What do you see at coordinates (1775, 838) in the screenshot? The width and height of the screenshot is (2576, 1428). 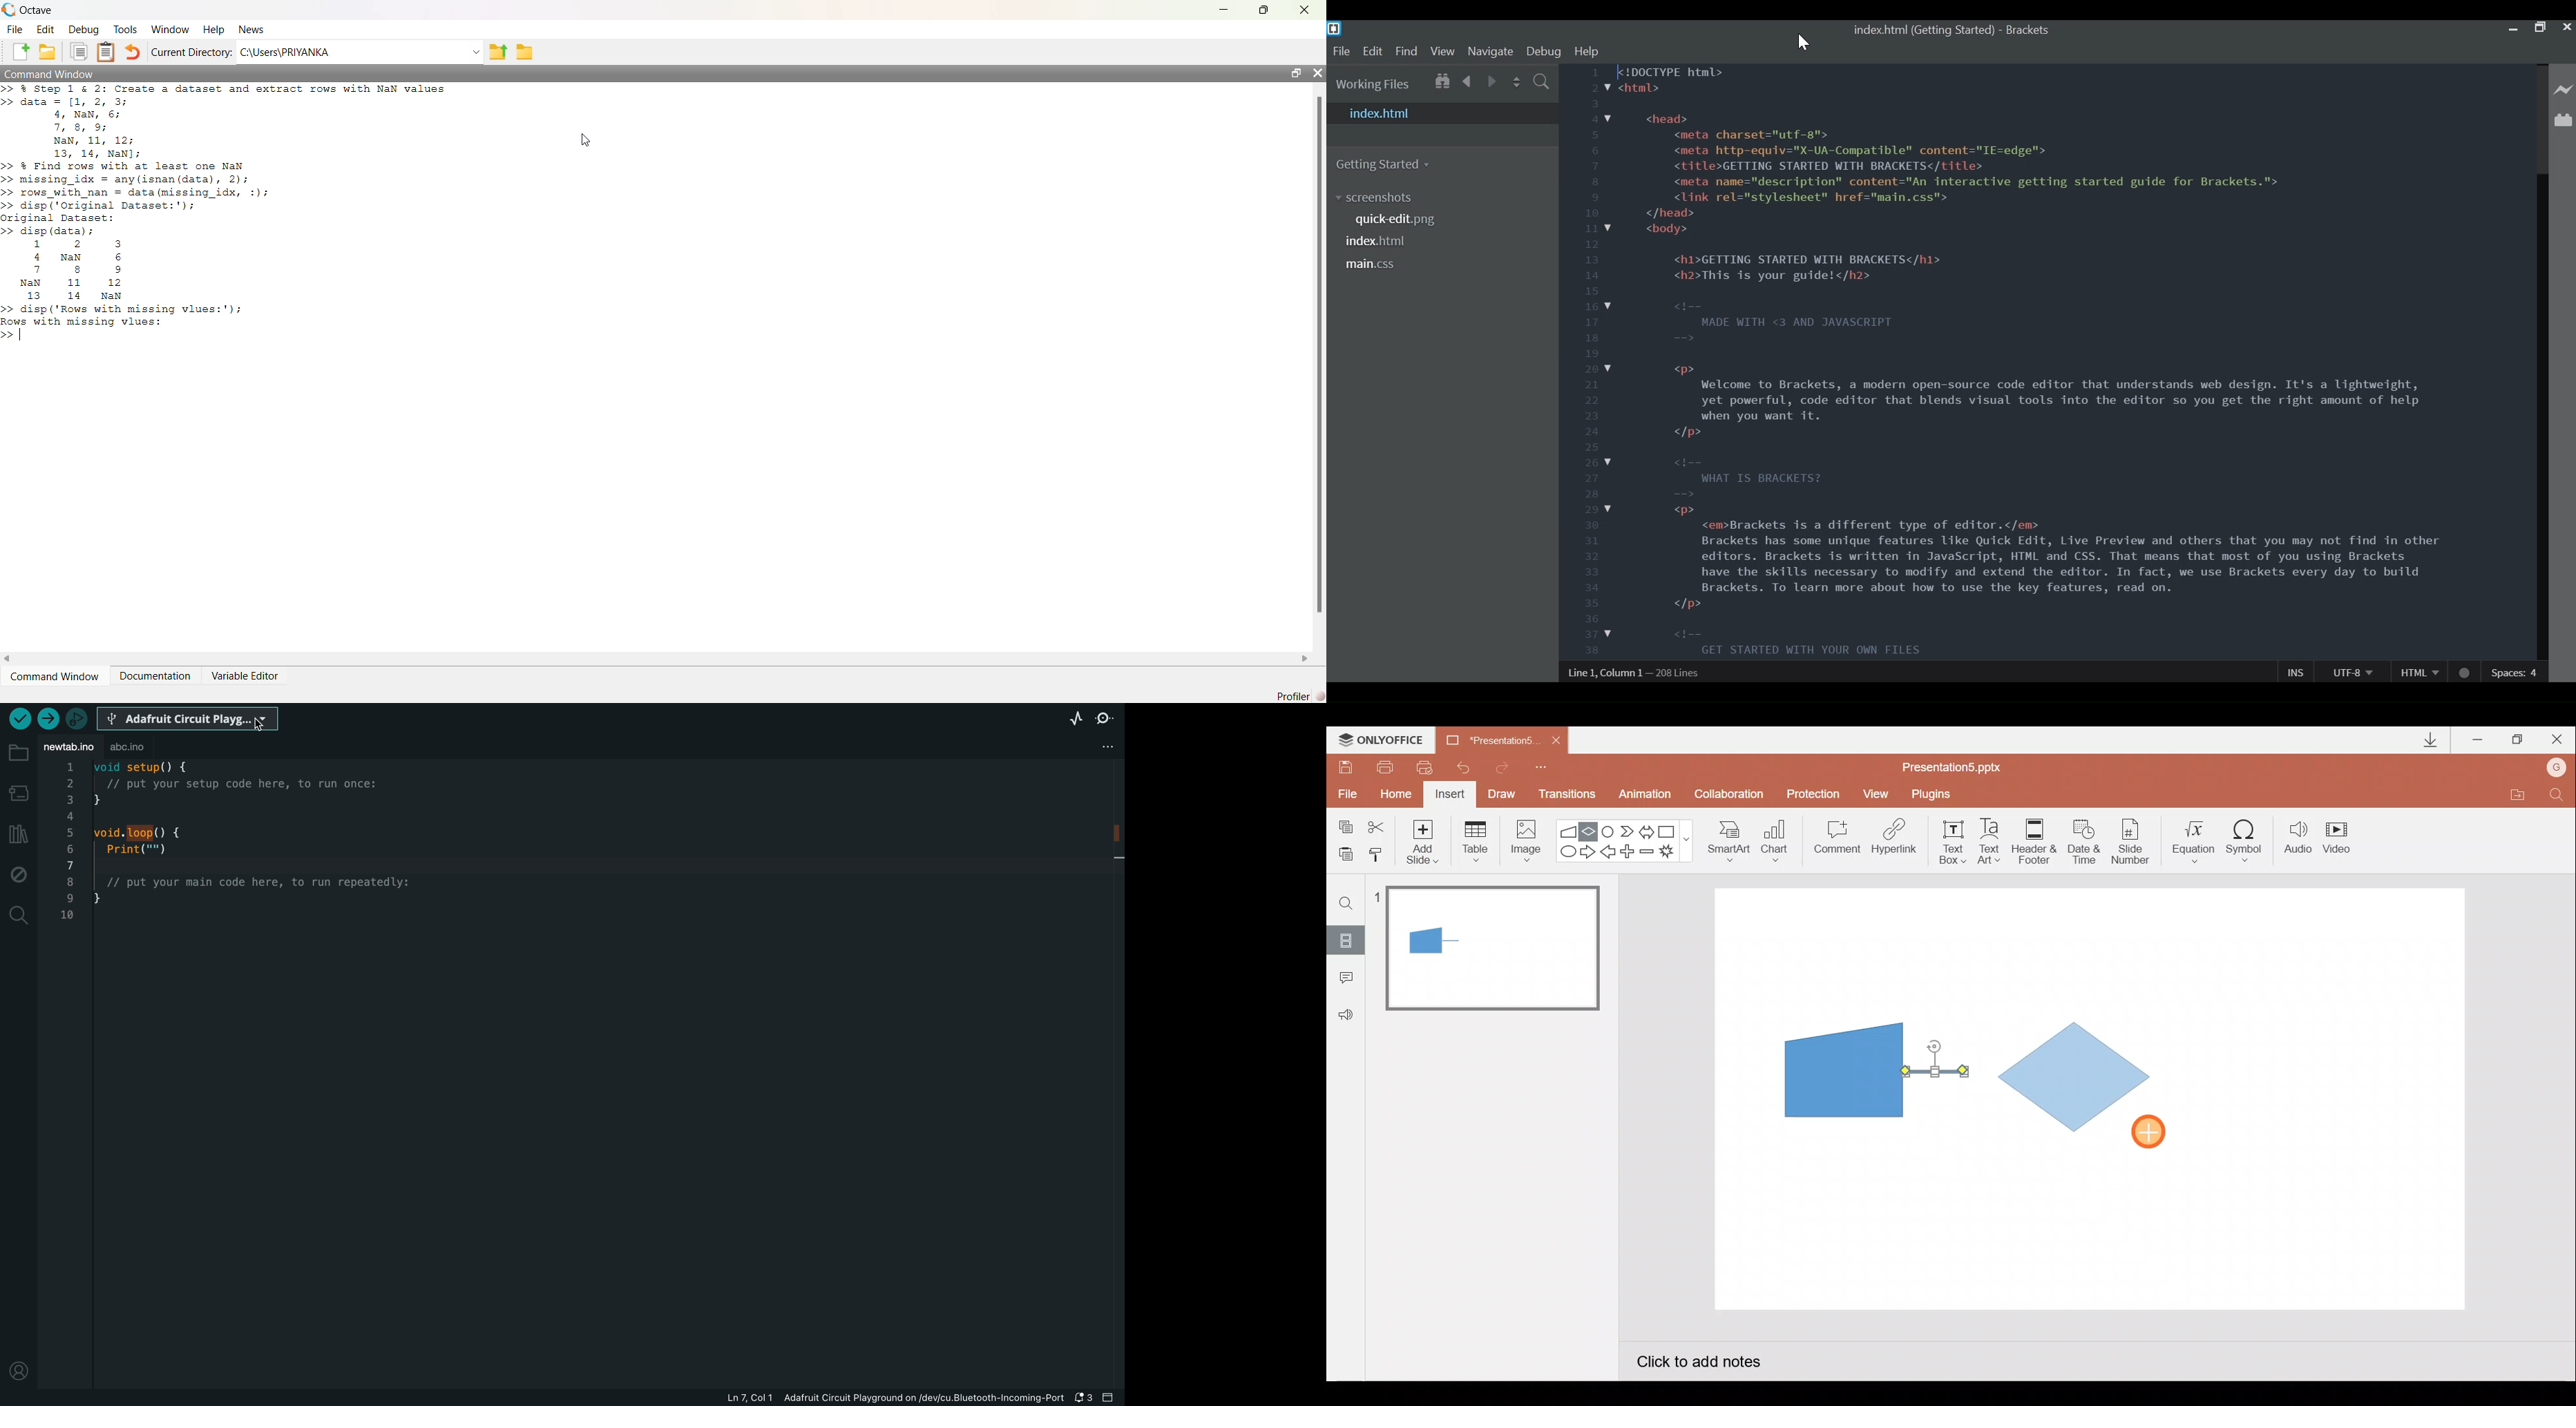 I see `Chart` at bounding box center [1775, 838].